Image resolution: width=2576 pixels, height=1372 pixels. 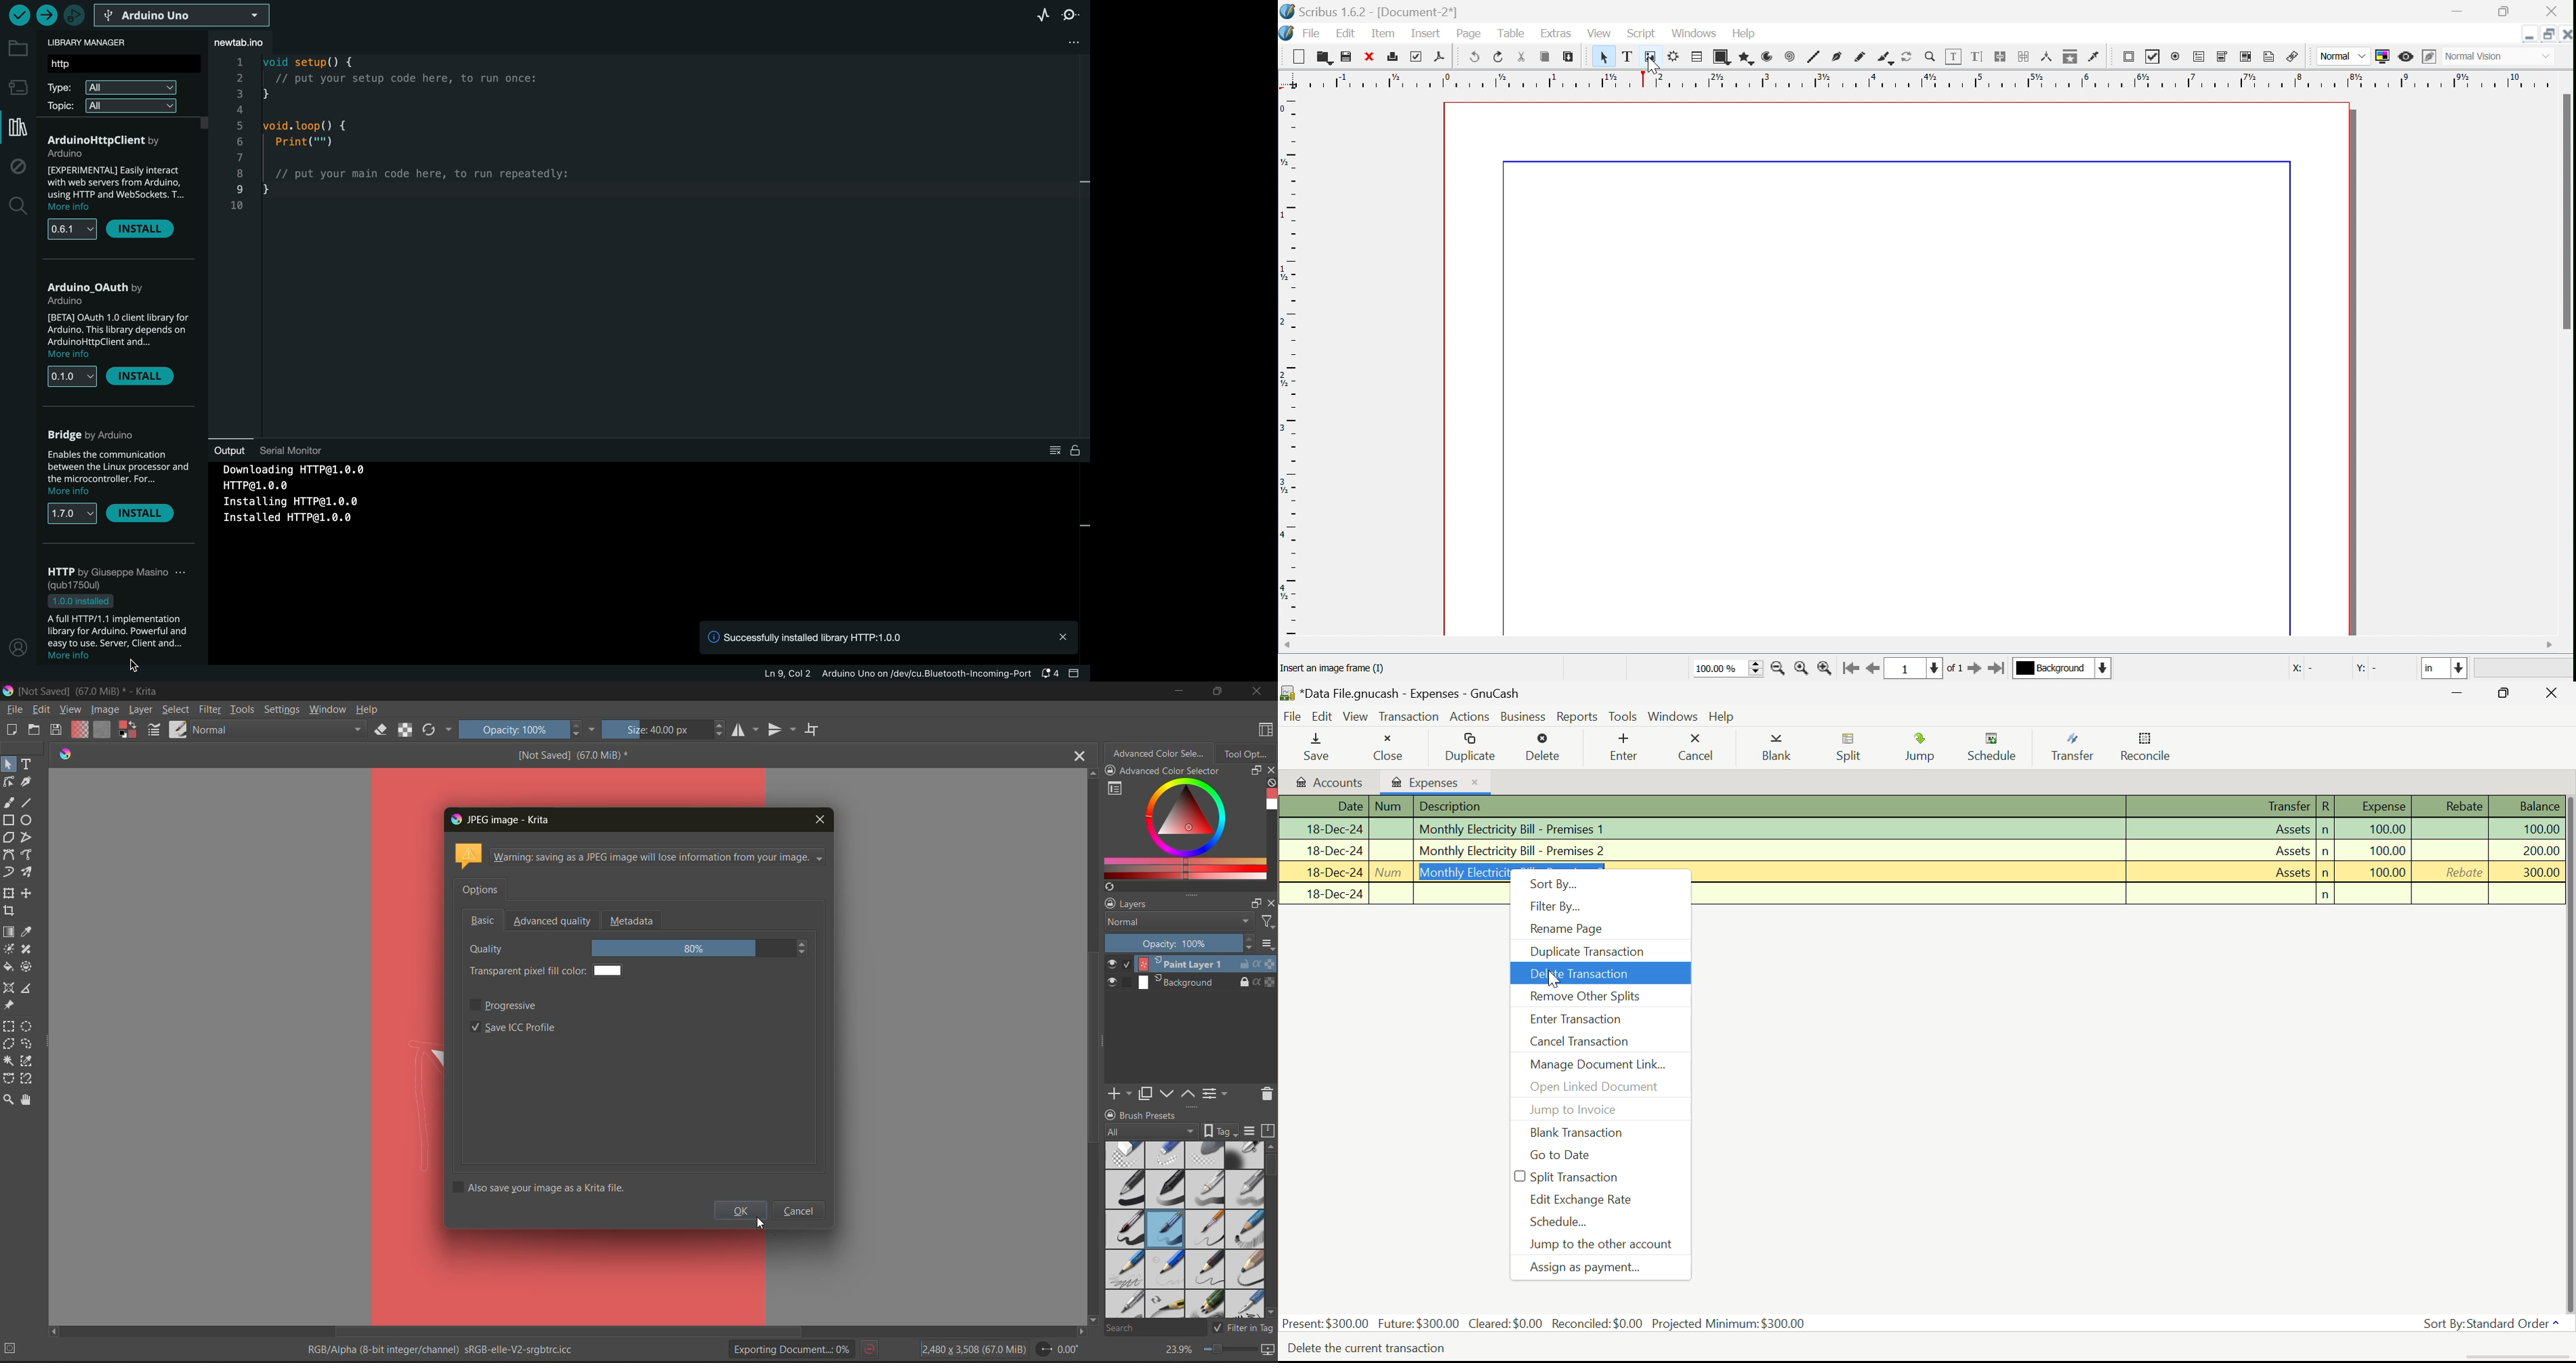 What do you see at coordinates (1930, 56) in the screenshot?
I see `zoom in/out` at bounding box center [1930, 56].